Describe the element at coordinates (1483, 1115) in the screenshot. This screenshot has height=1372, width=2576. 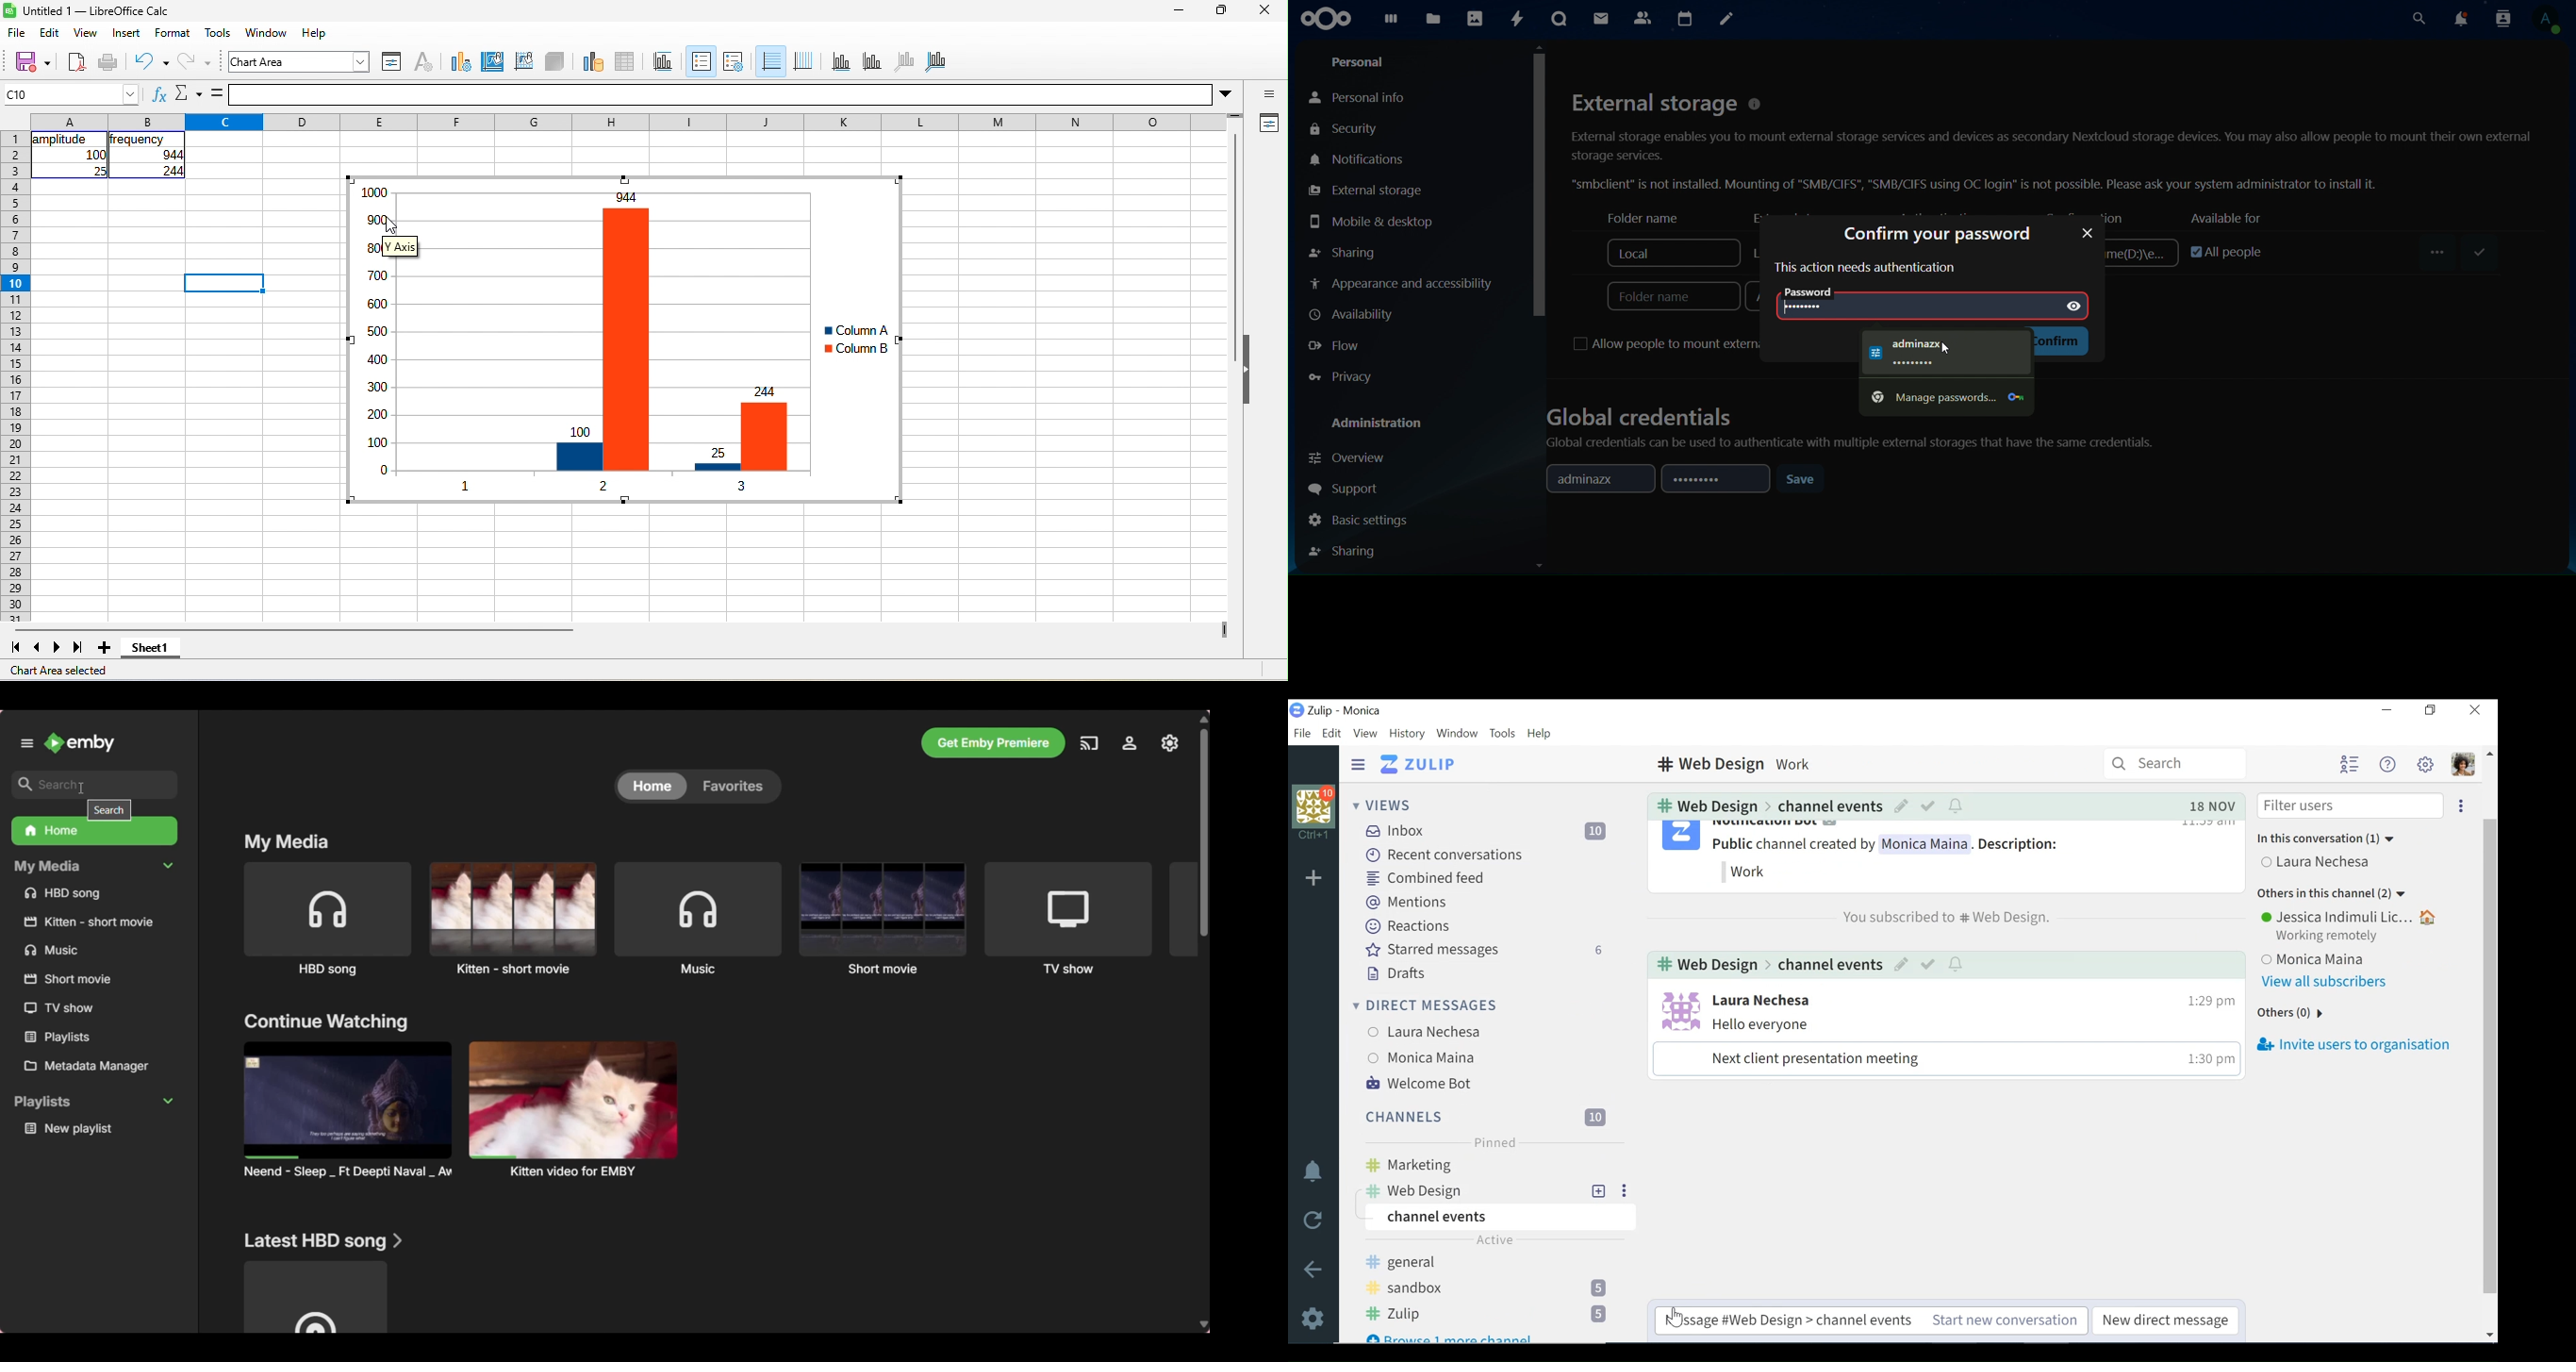
I see `Channels menu` at that location.